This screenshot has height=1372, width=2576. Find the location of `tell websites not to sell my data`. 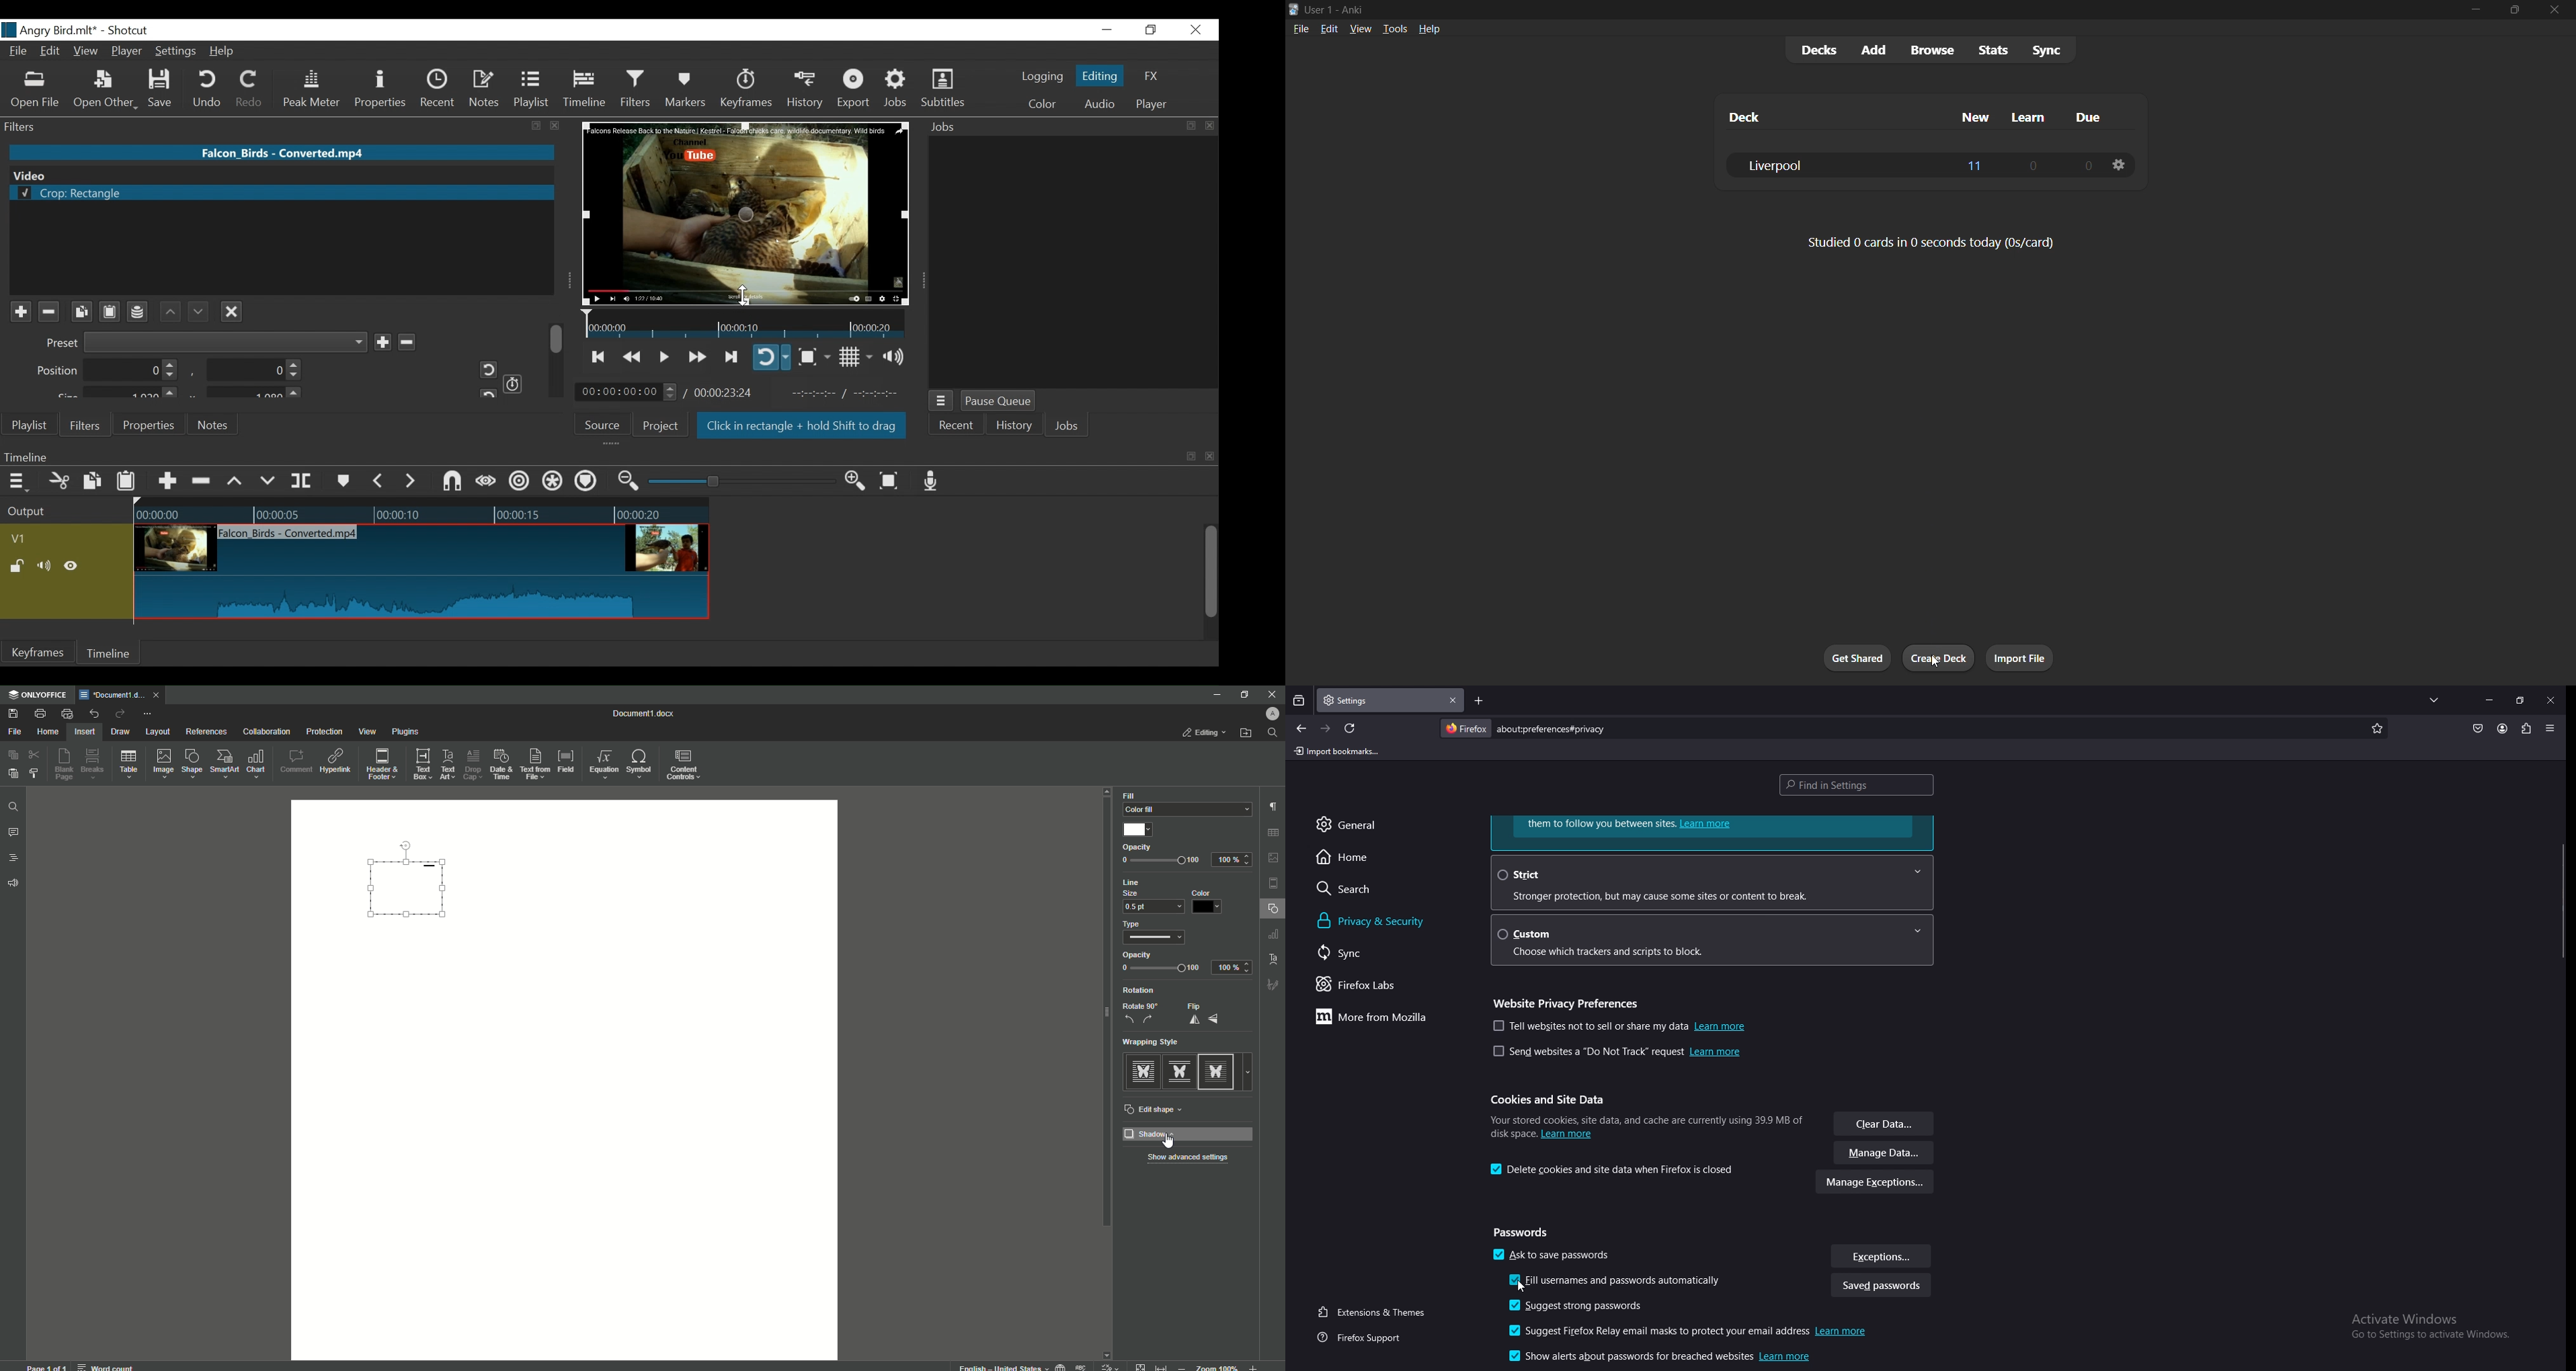

tell websites not to sell my data is located at coordinates (1620, 1026).